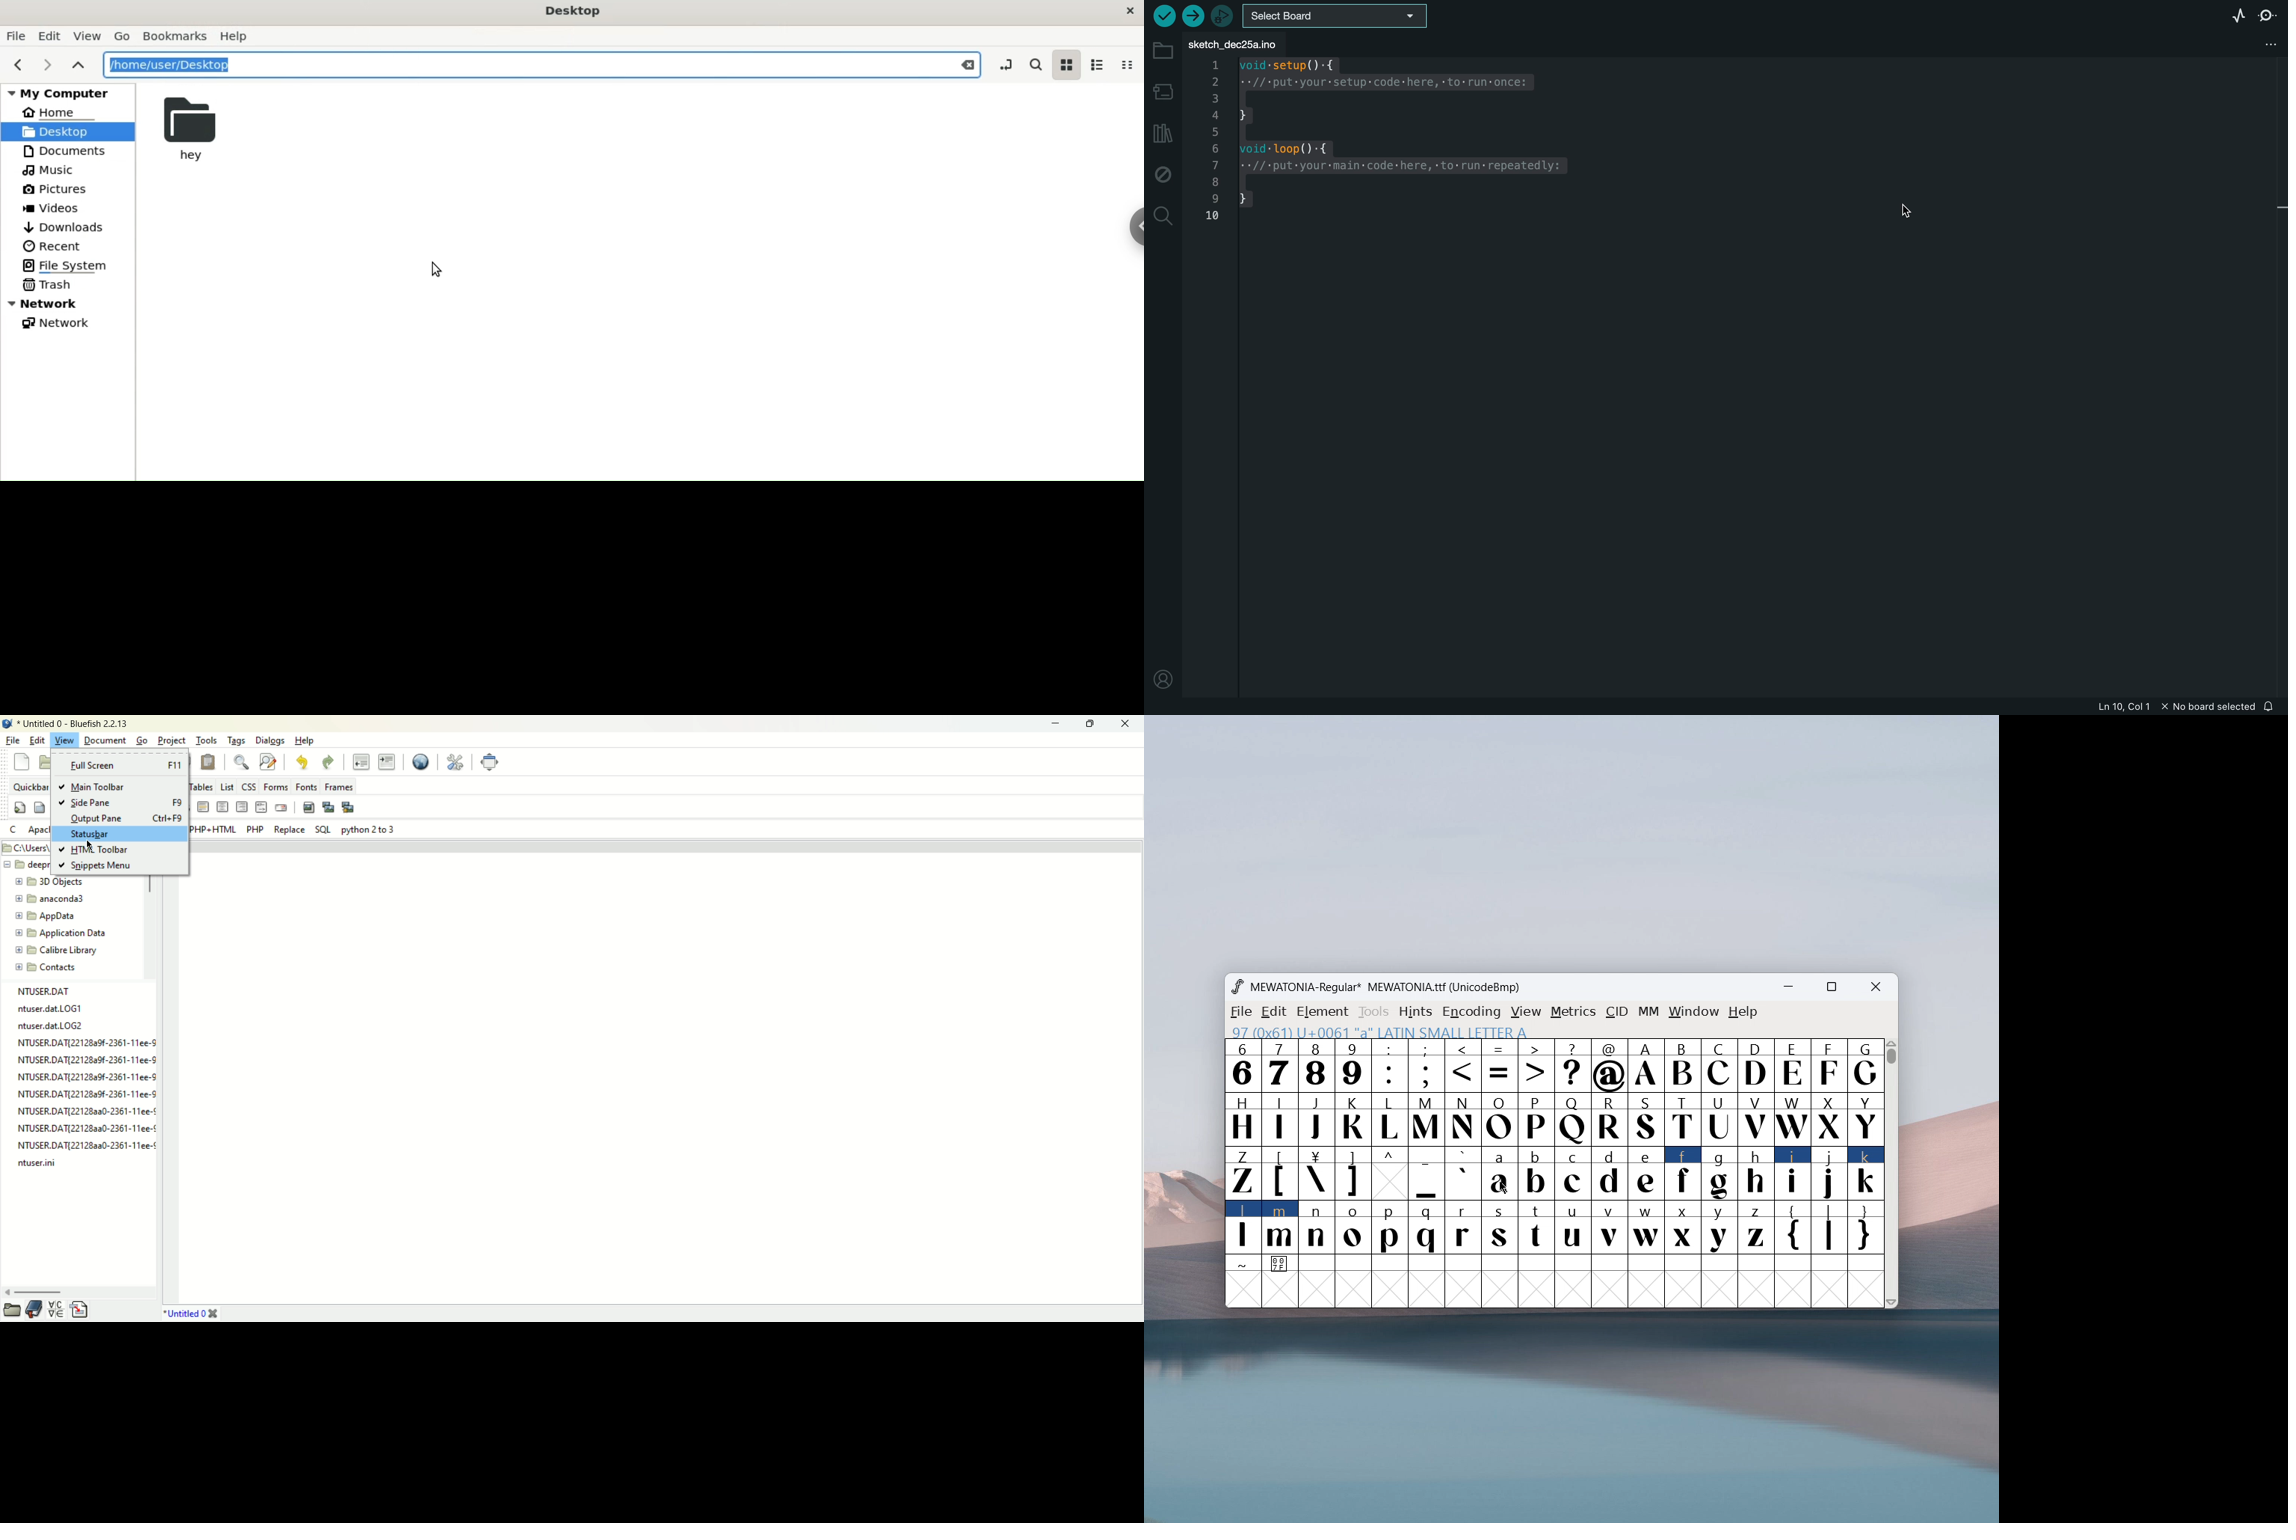  I want to click on g, so click(1720, 1172).